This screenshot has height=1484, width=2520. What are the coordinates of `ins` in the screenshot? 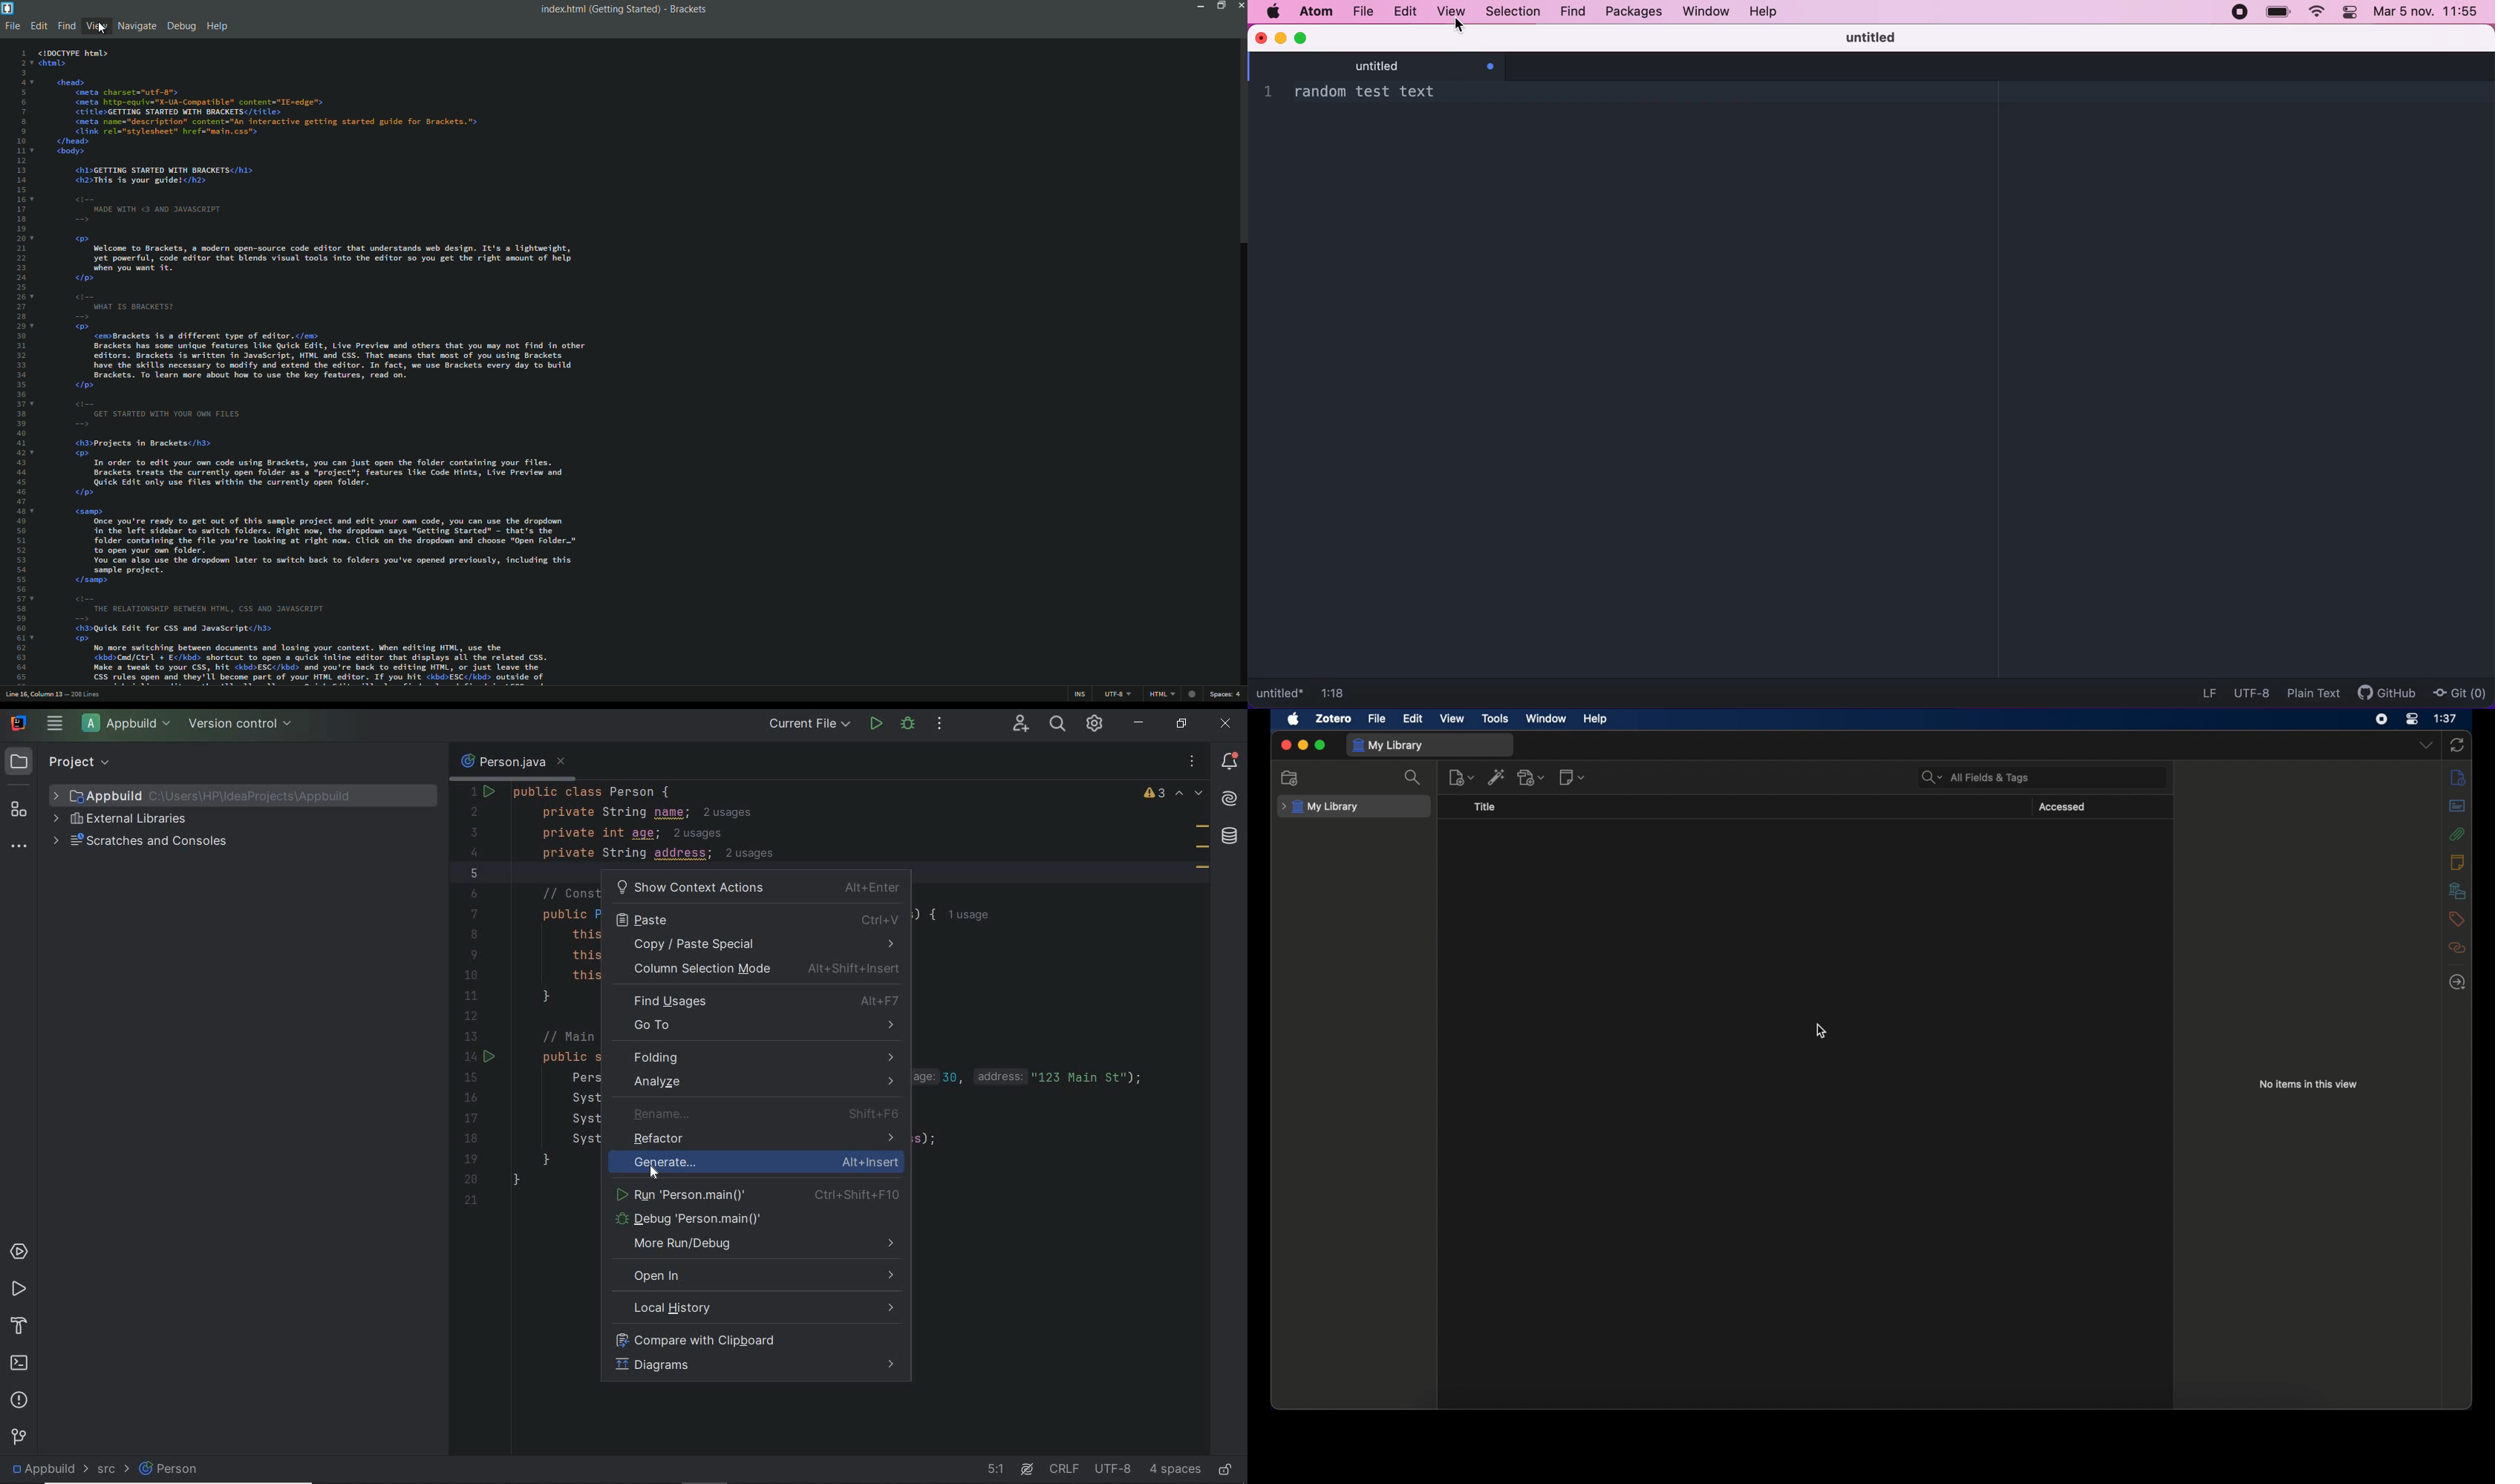 It's located at (1078, 695).